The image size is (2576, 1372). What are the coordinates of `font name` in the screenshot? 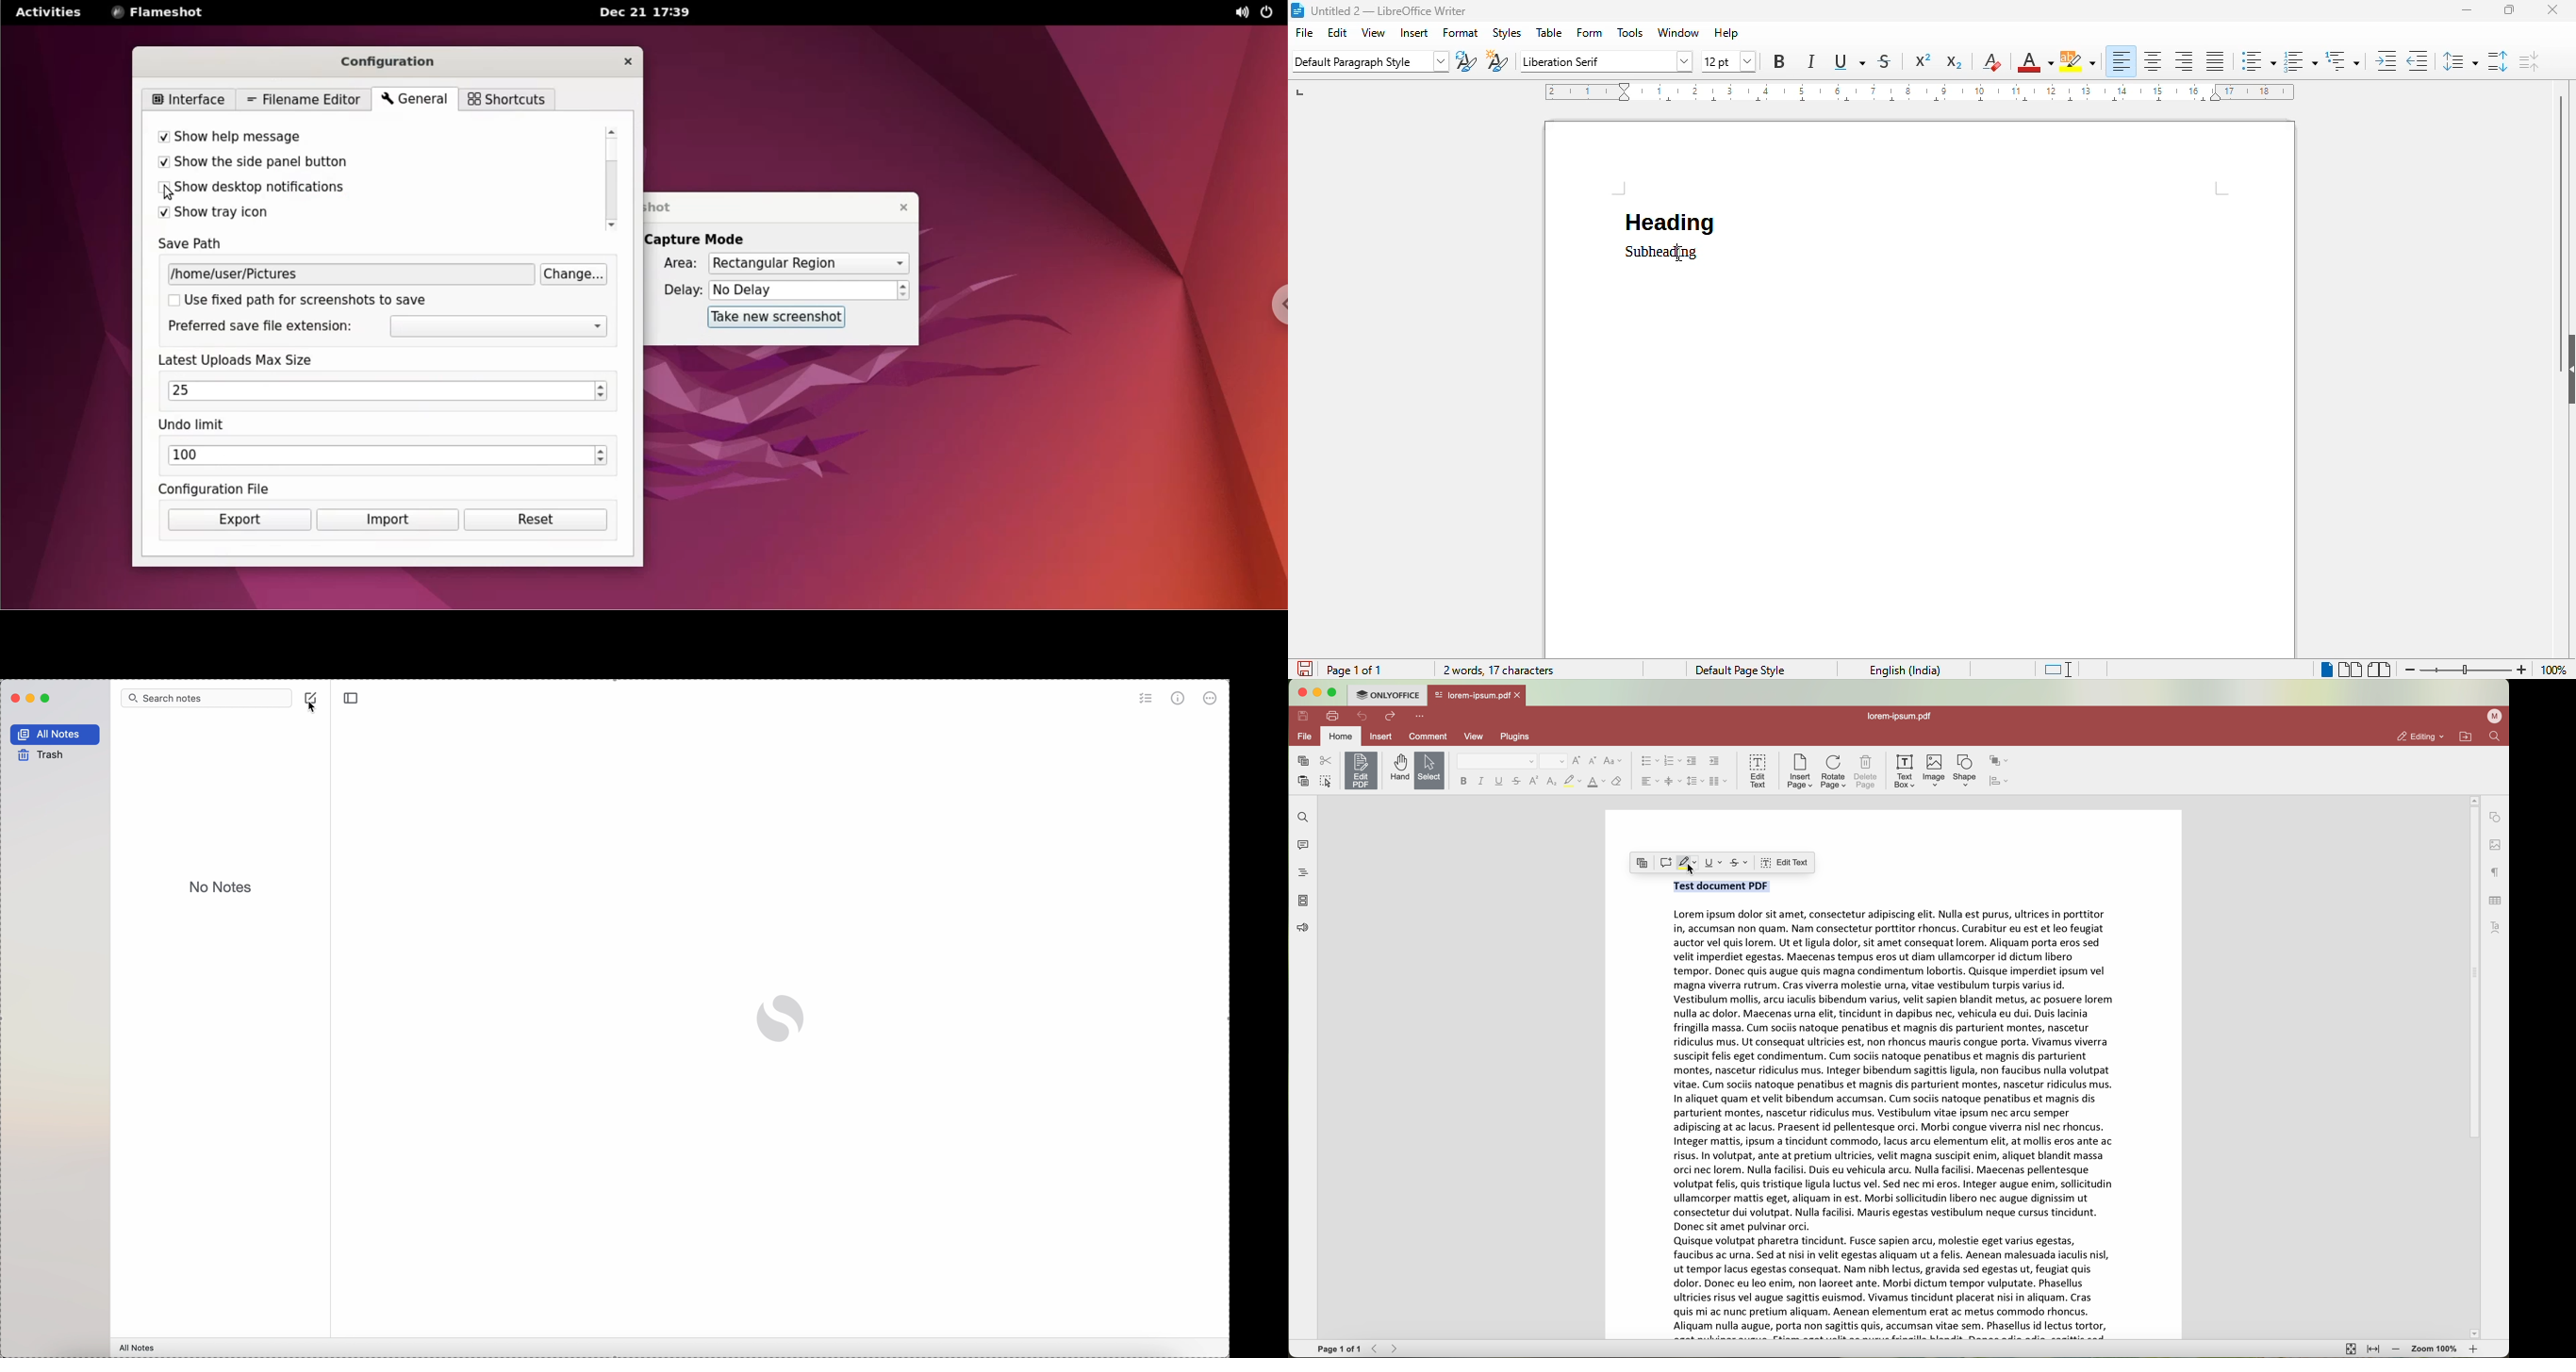 It's located at (1607, 61).